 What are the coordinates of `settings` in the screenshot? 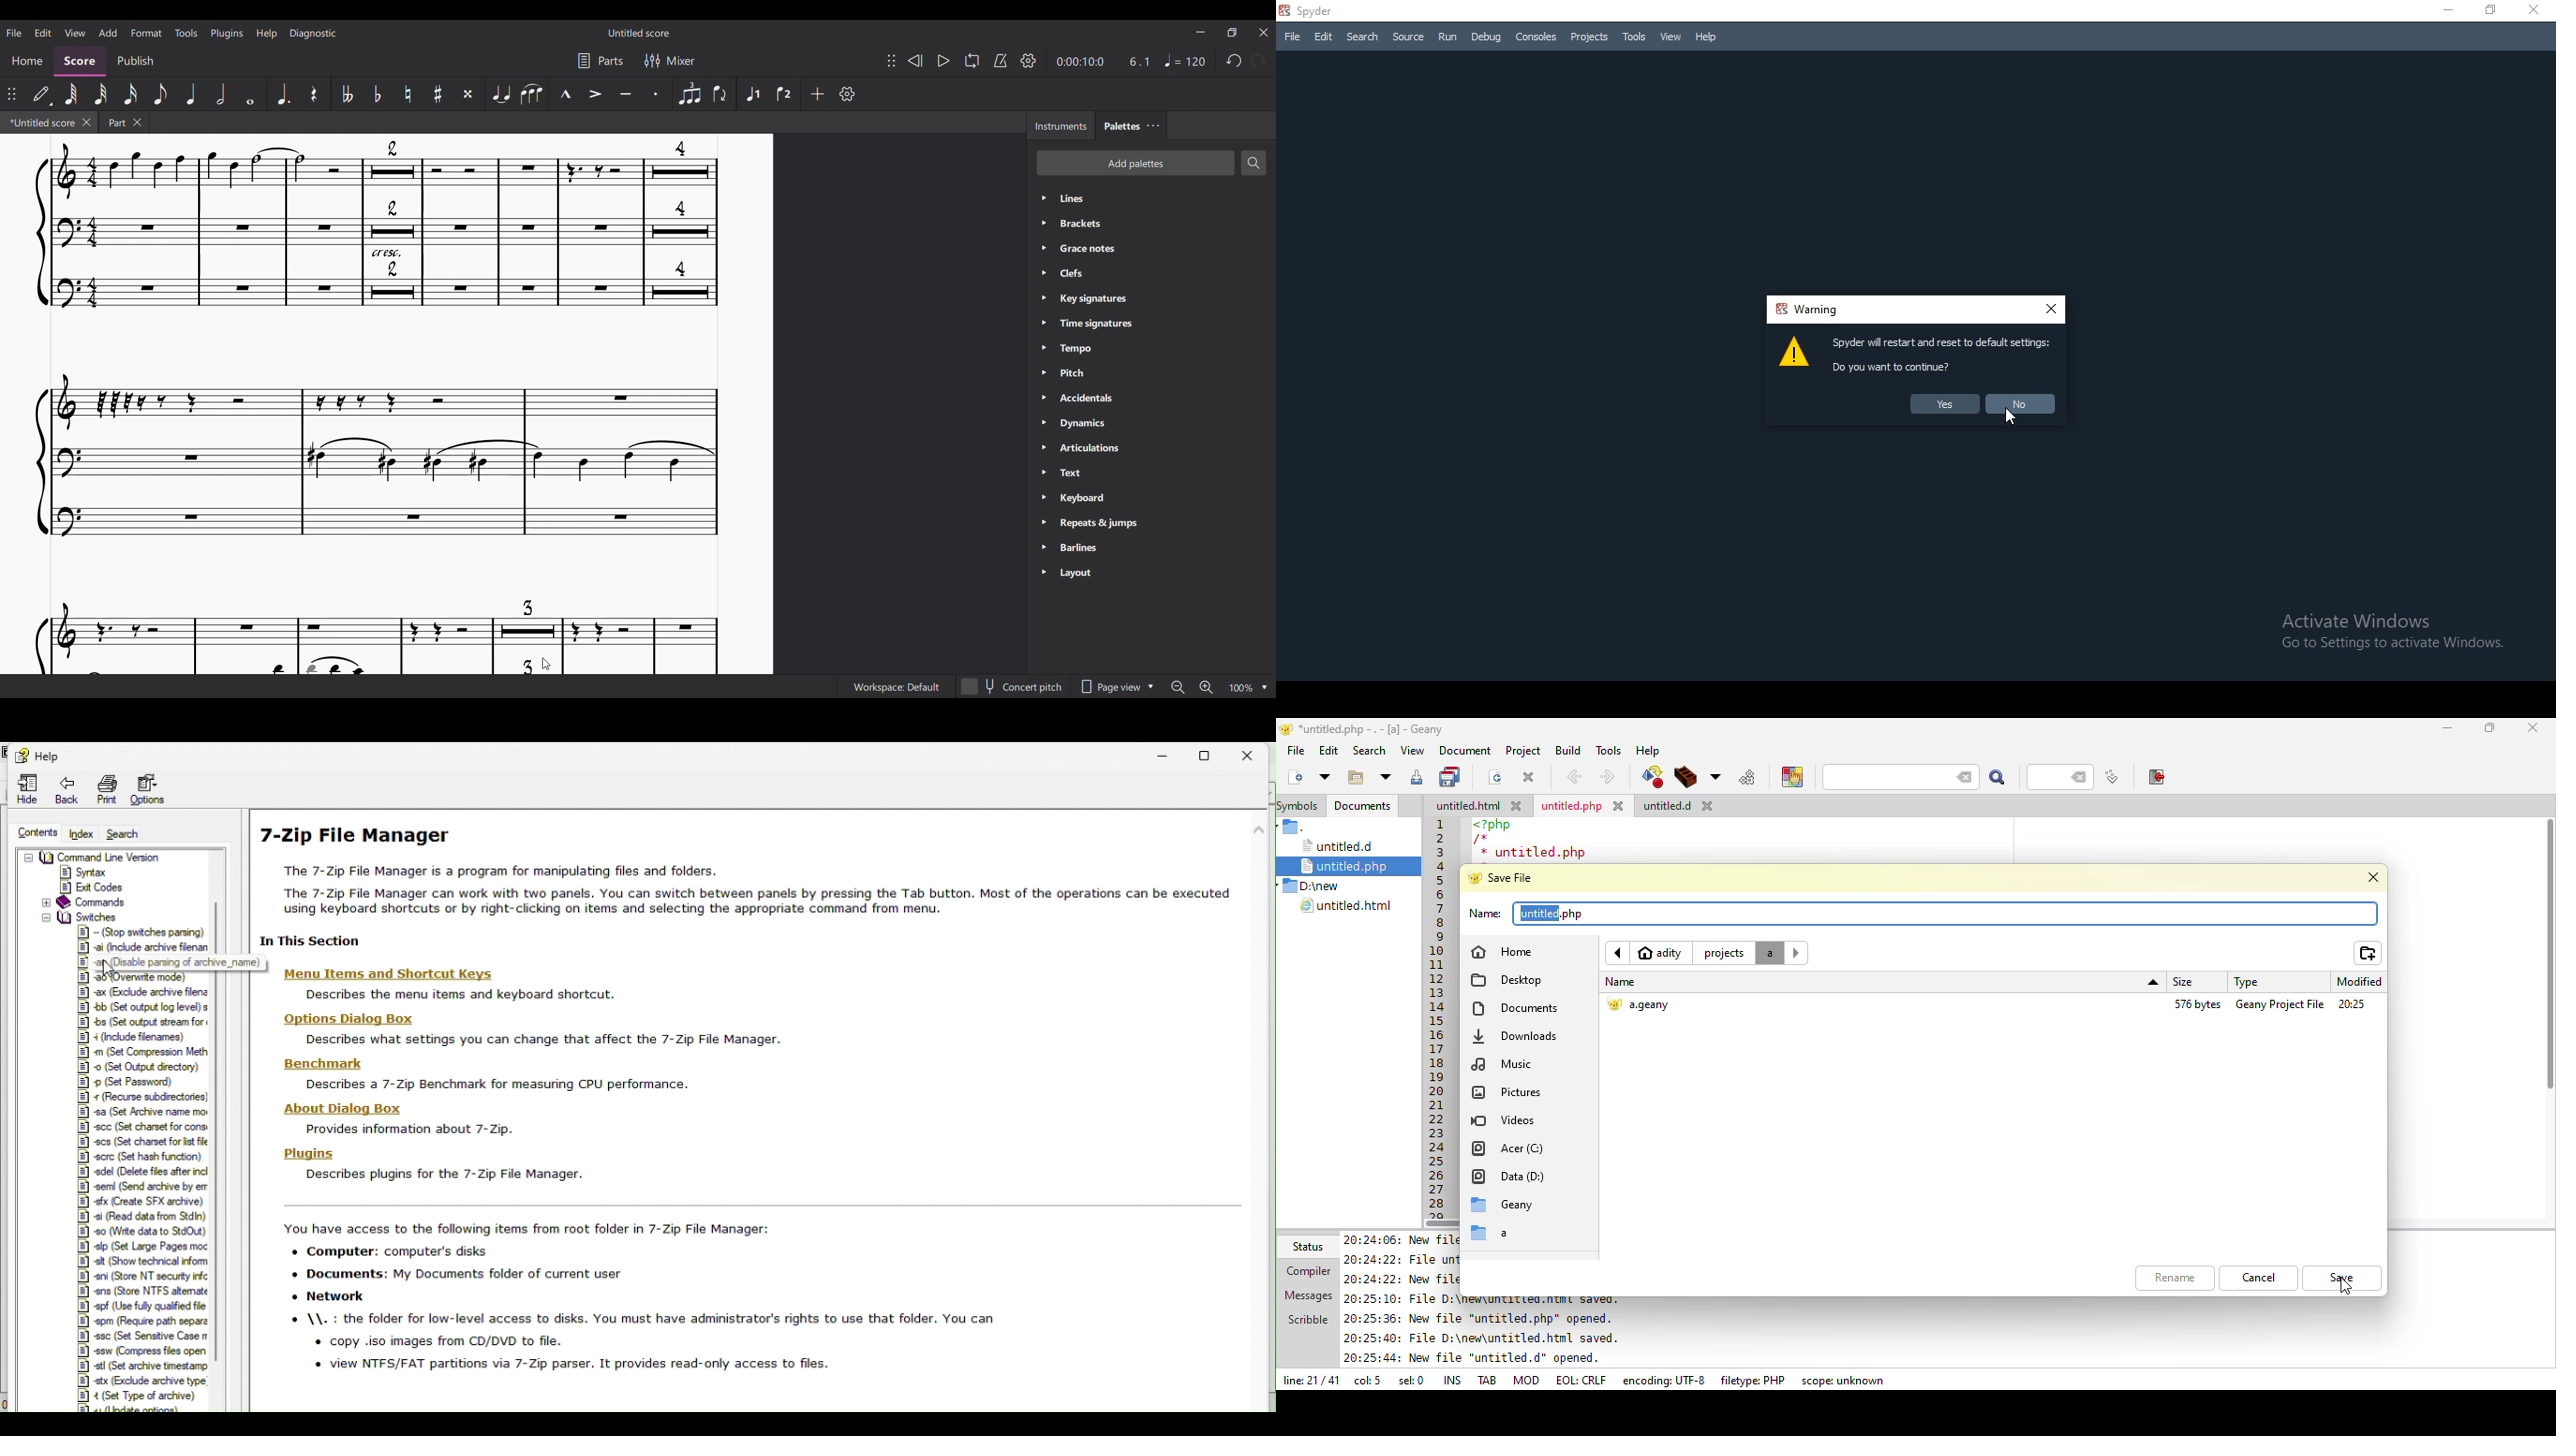 It's located at (853, 95).